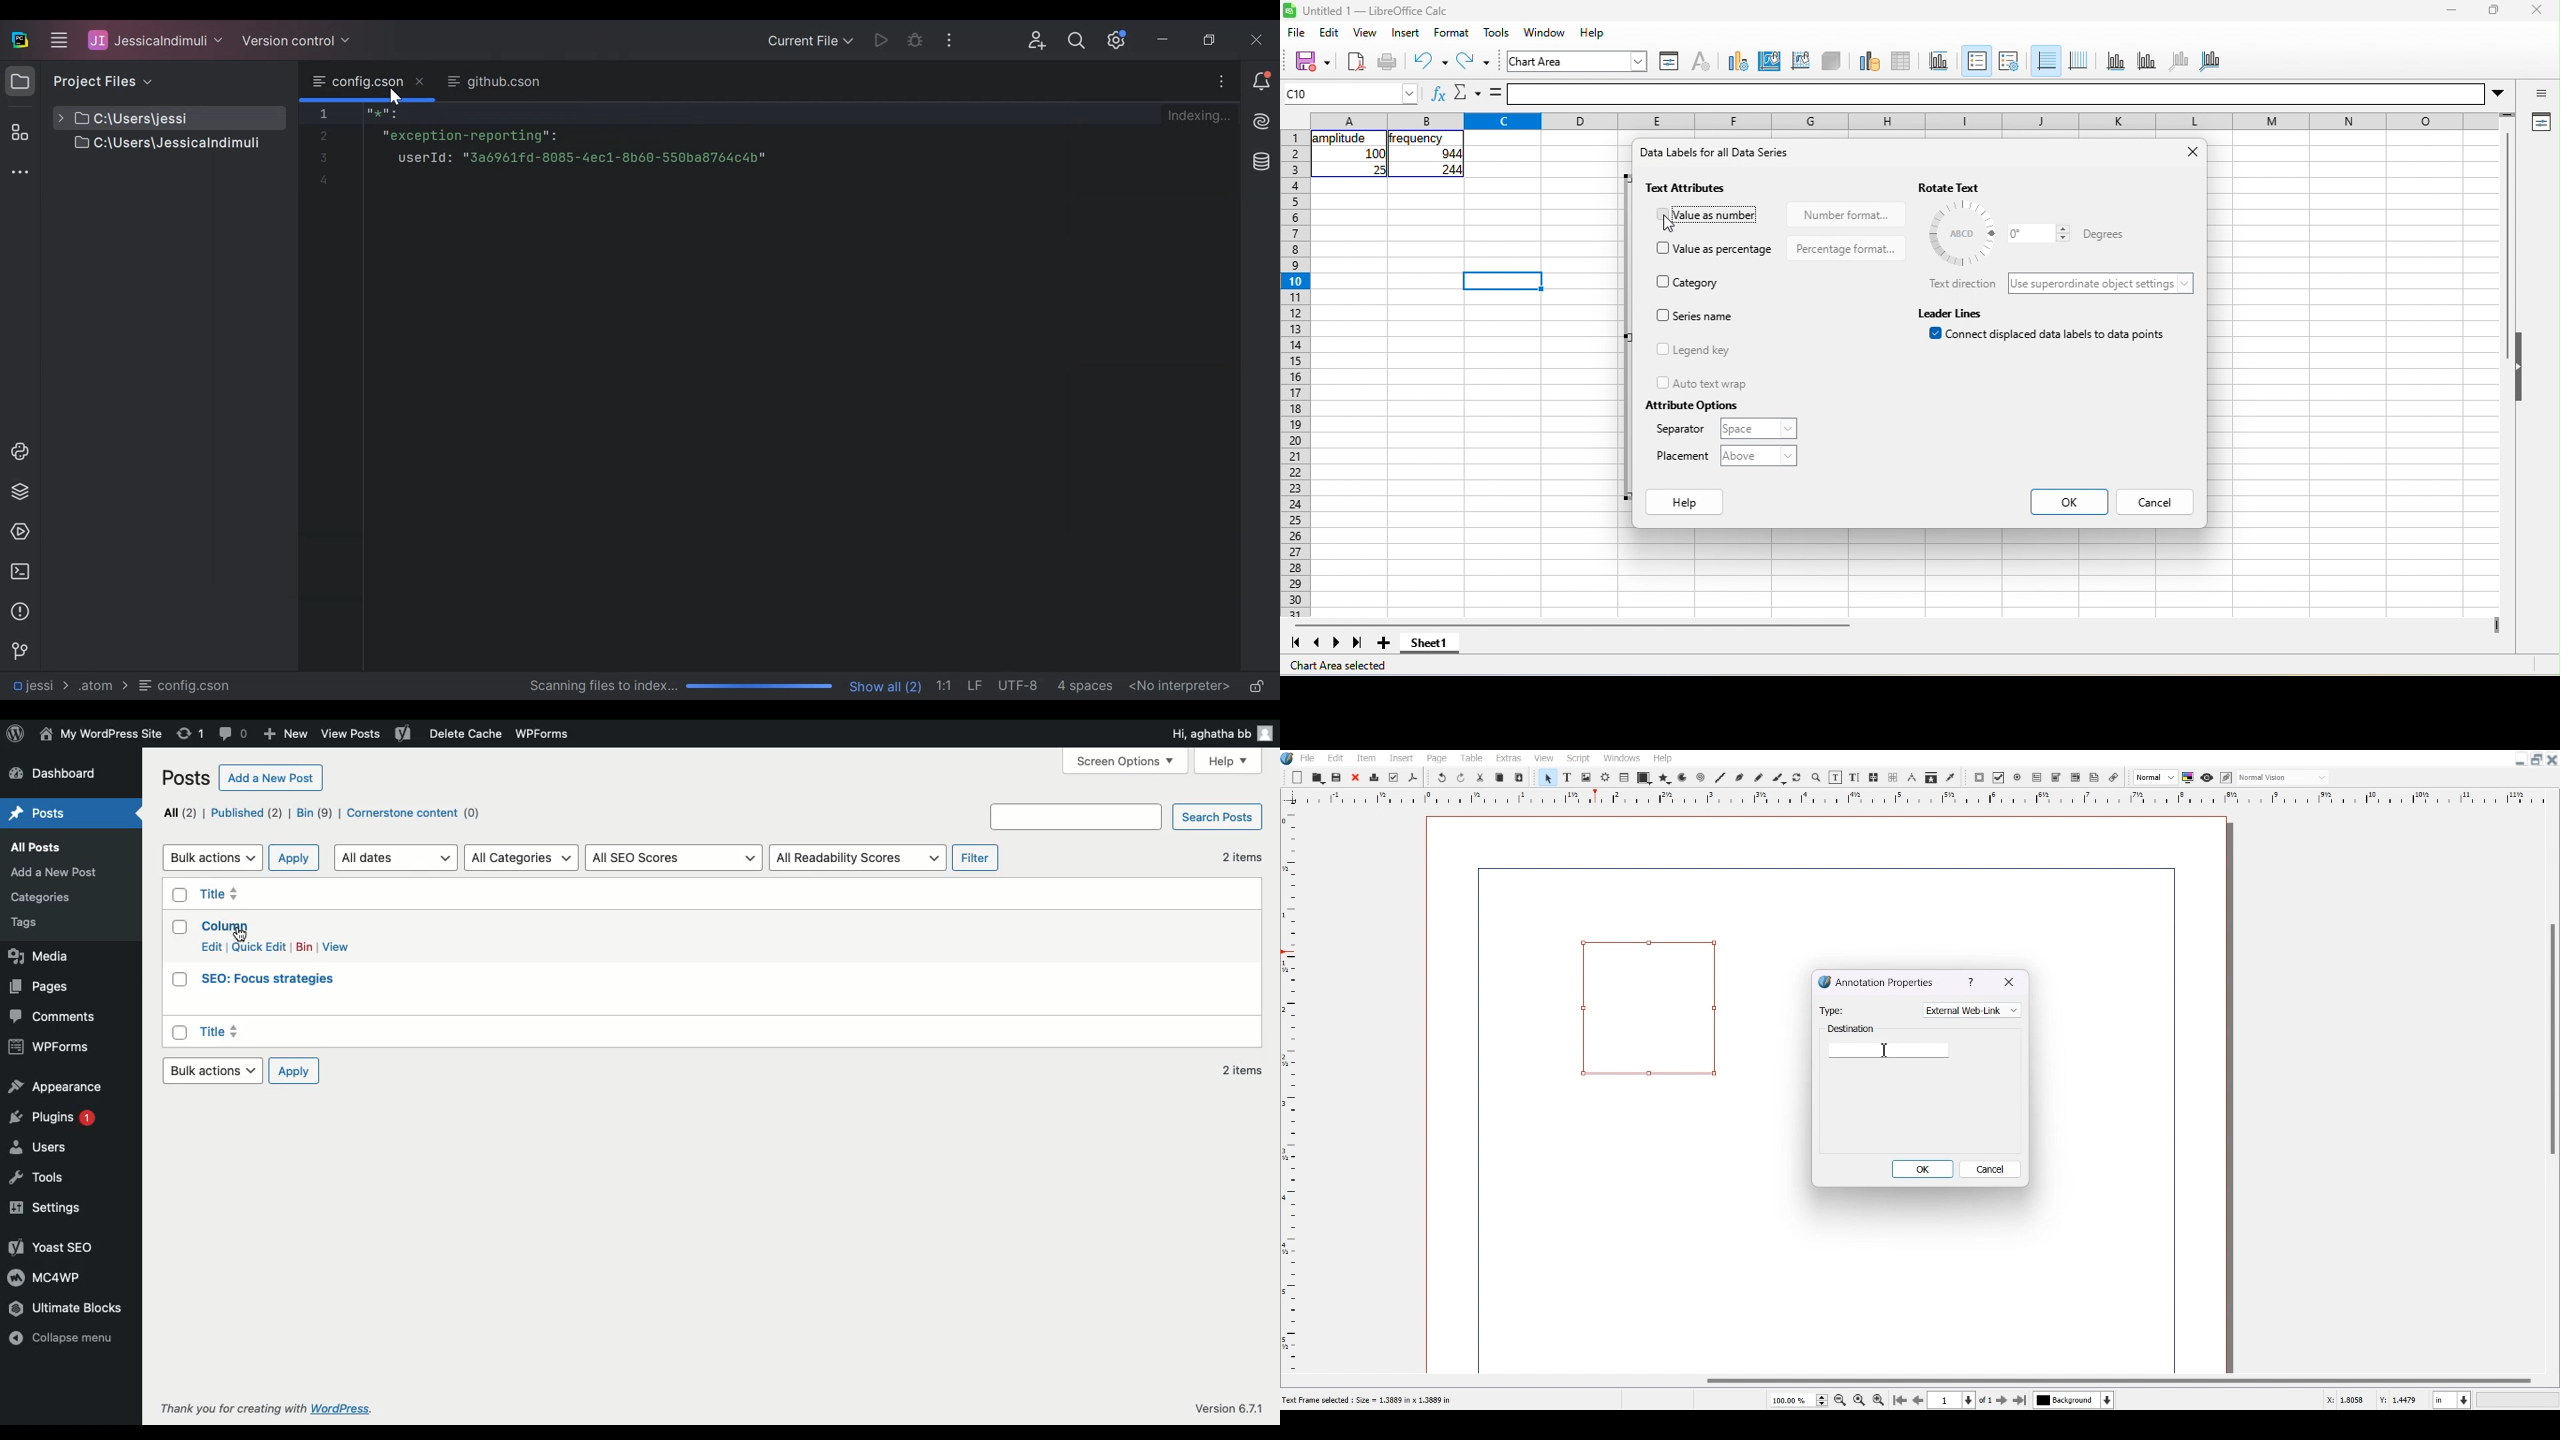 The image size is (2576, 1456). Describe the element at coordinates (1385, 644) in the screenshot. I see `add new sheet` at that location.